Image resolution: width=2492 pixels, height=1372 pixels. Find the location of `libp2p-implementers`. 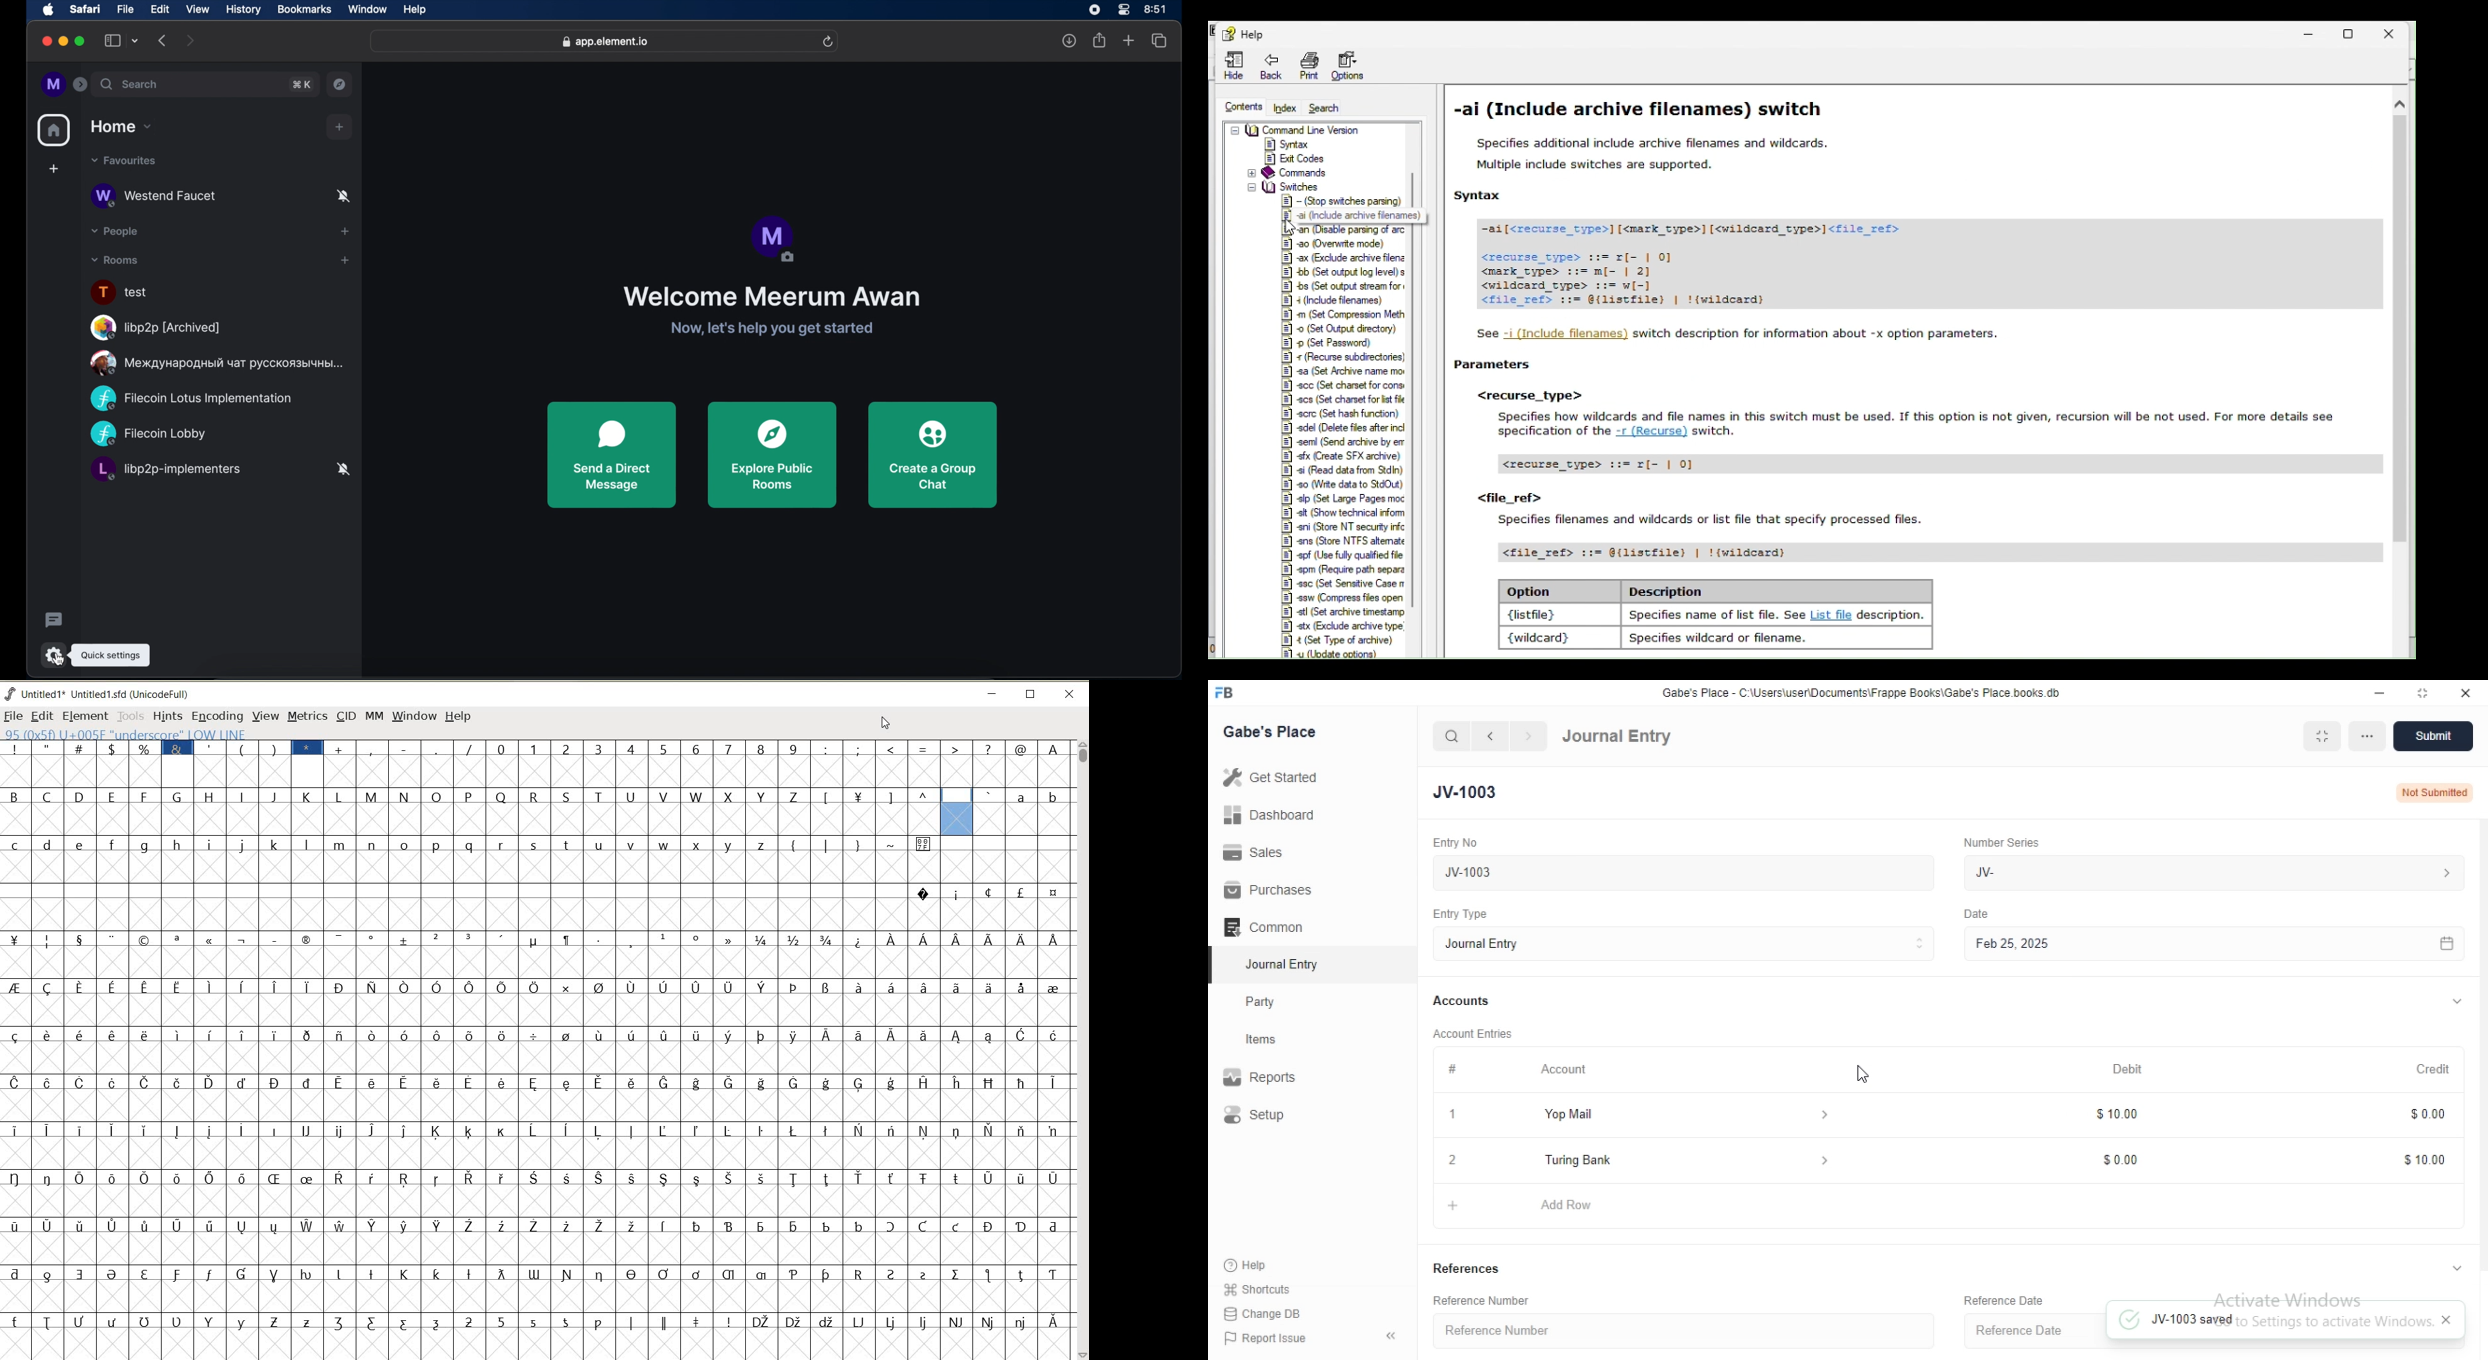

libp2p-implementers is located at coordinates (222, 469).